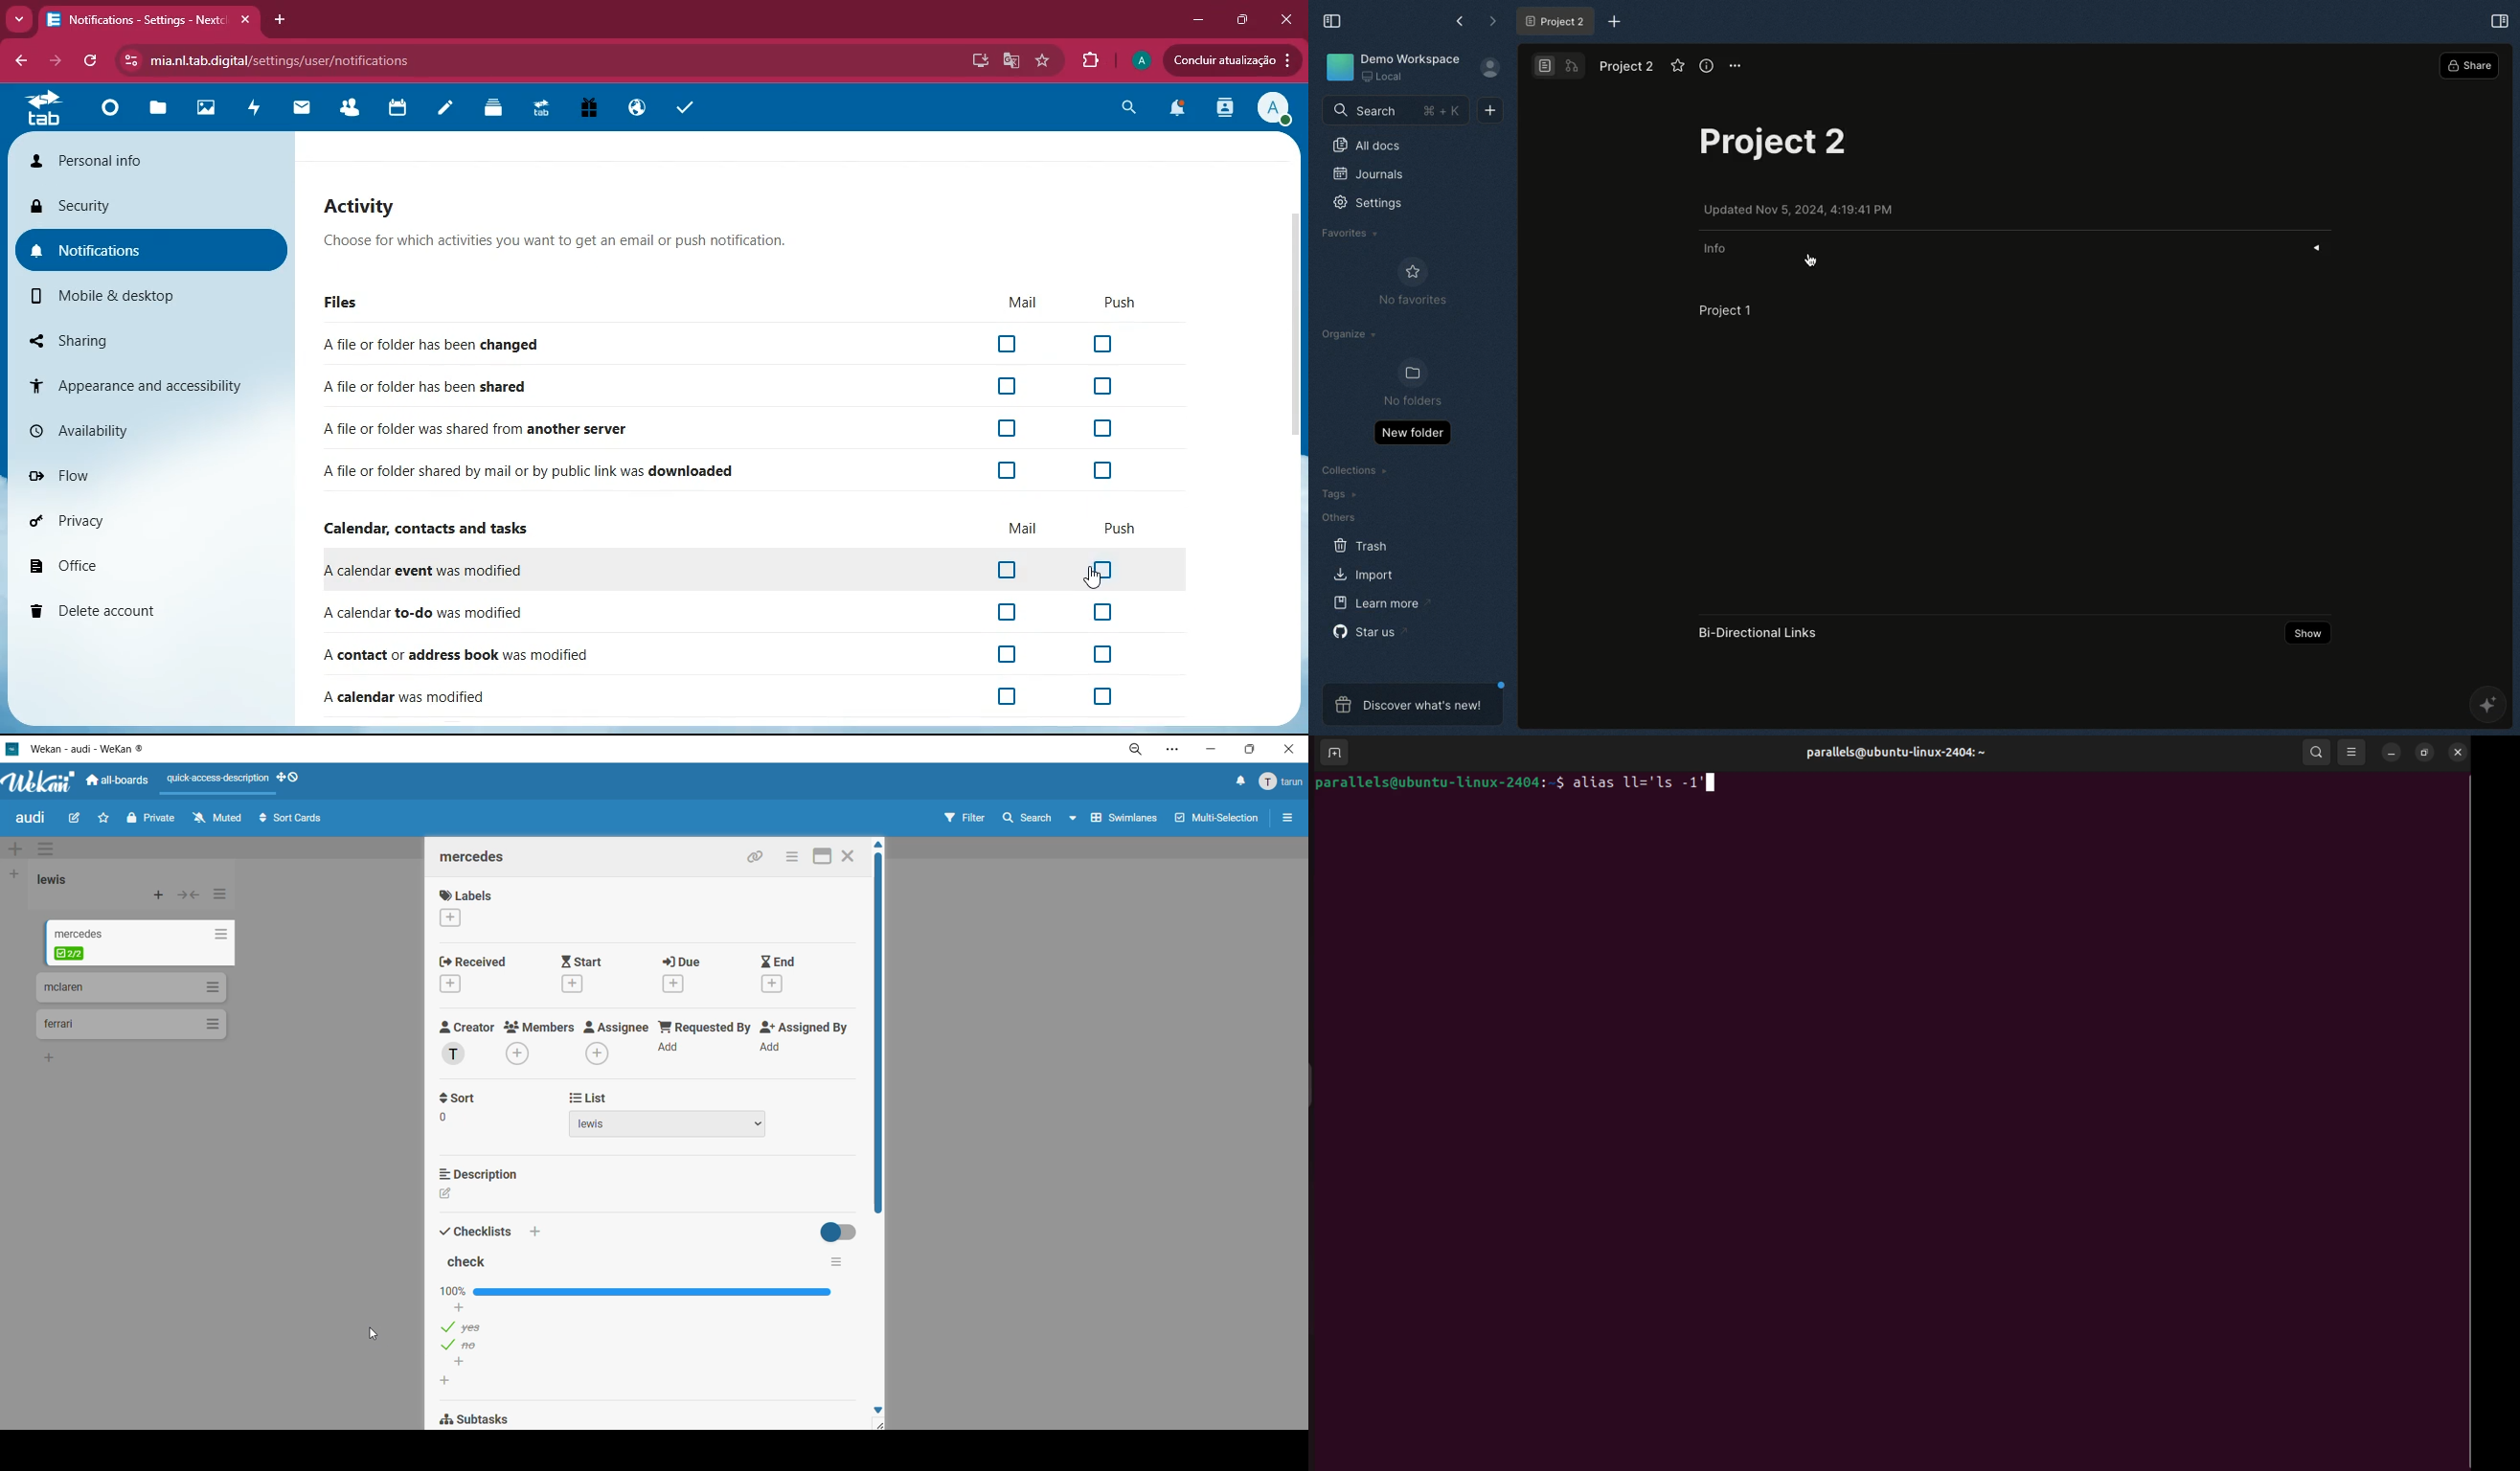 The image size is (2520, 1484). I want to click on close, so click(1289, 752).